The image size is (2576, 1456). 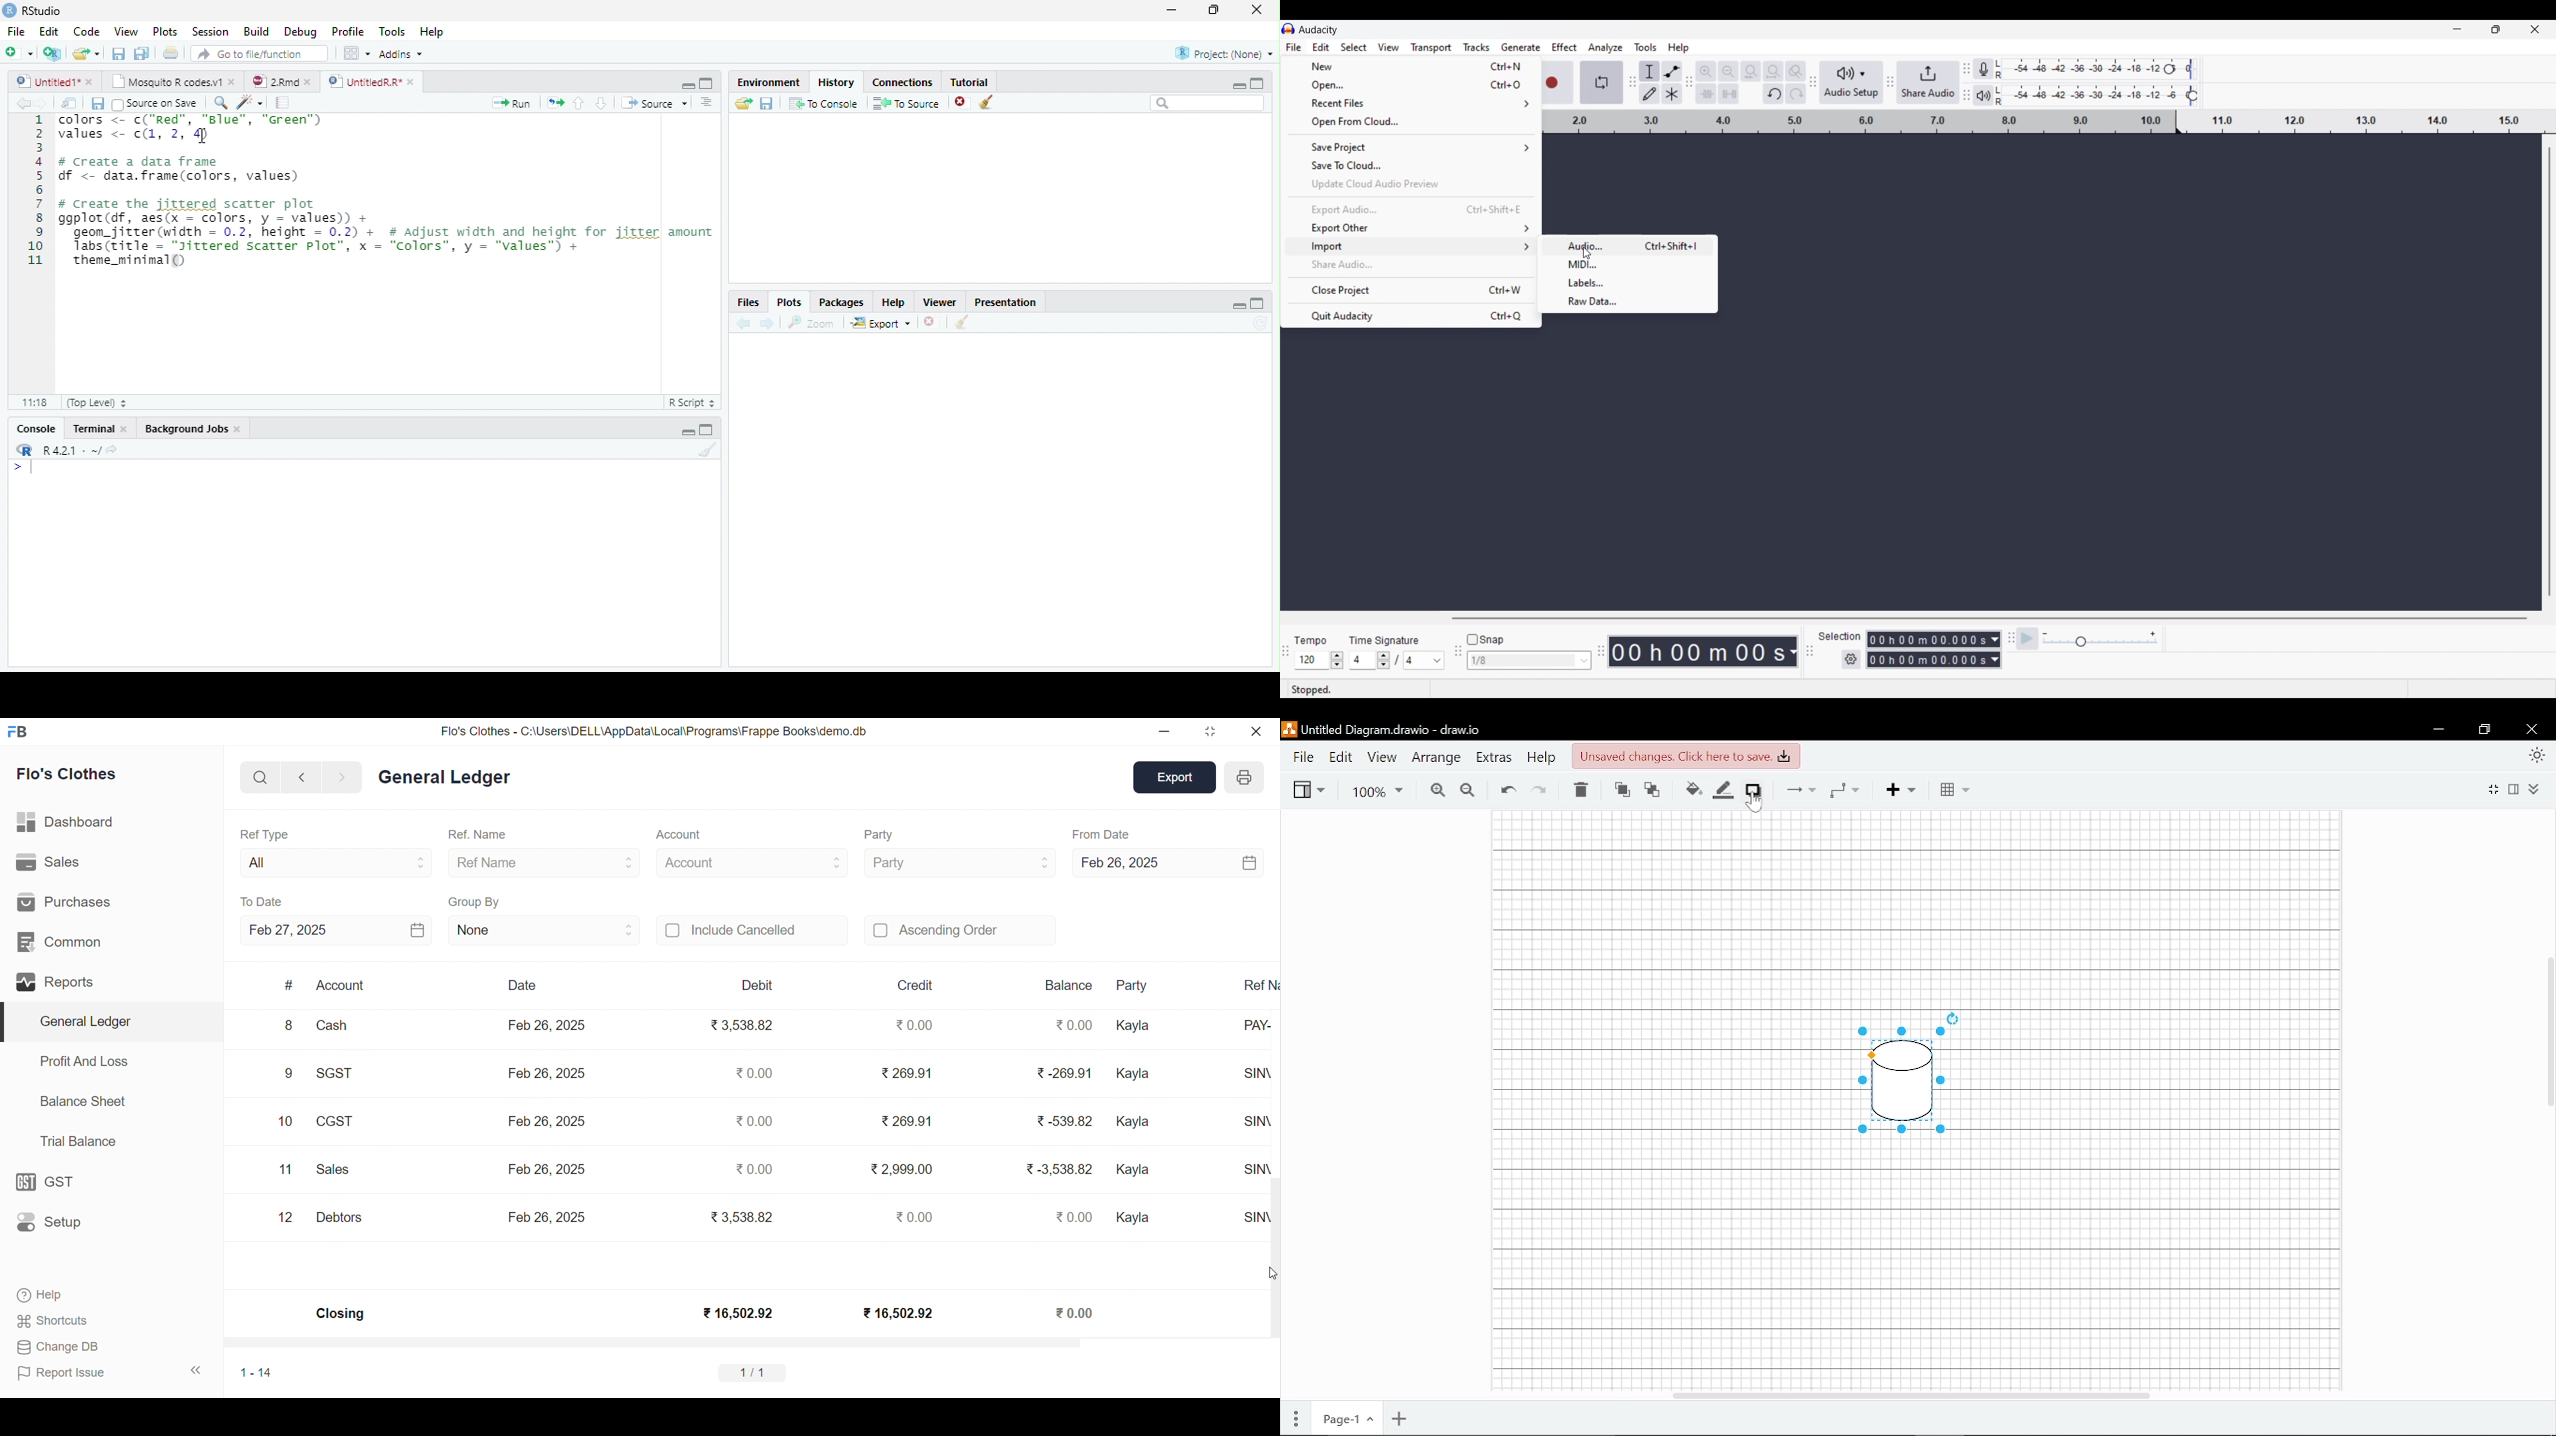 I want to click on Go forward to next source location, so click(x=41, y=104).